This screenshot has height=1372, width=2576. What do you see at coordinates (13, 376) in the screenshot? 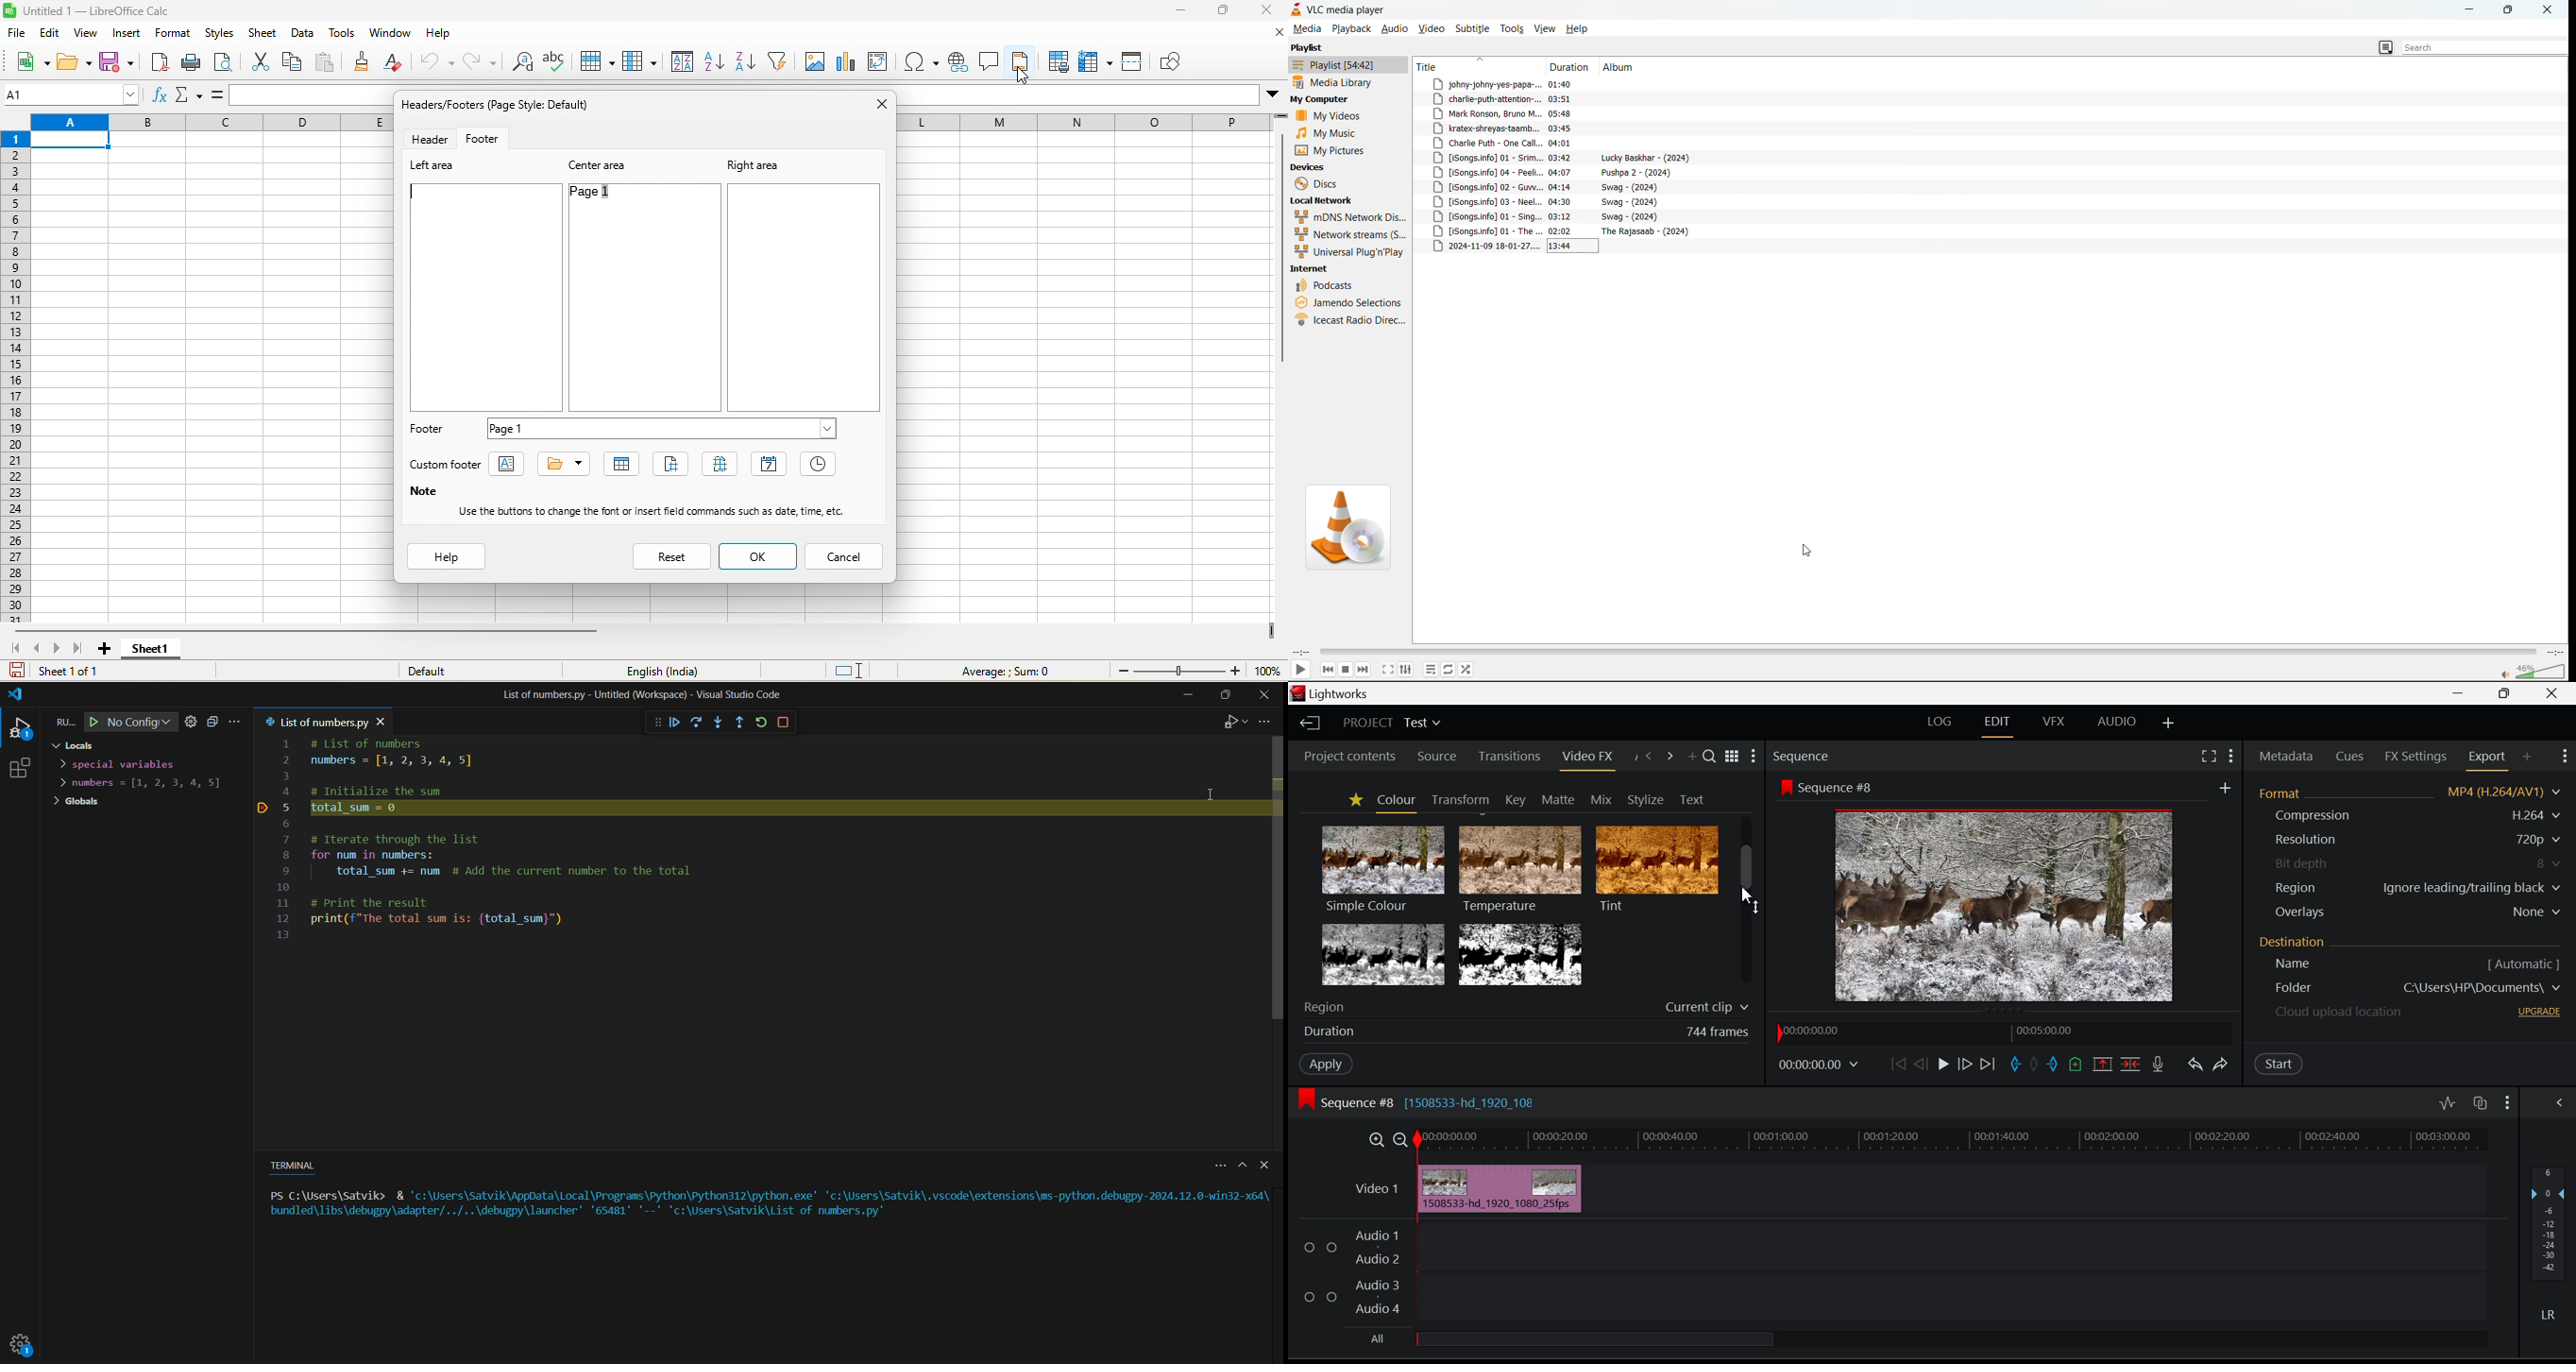
I see `rows` at bounding box center [13, 376].